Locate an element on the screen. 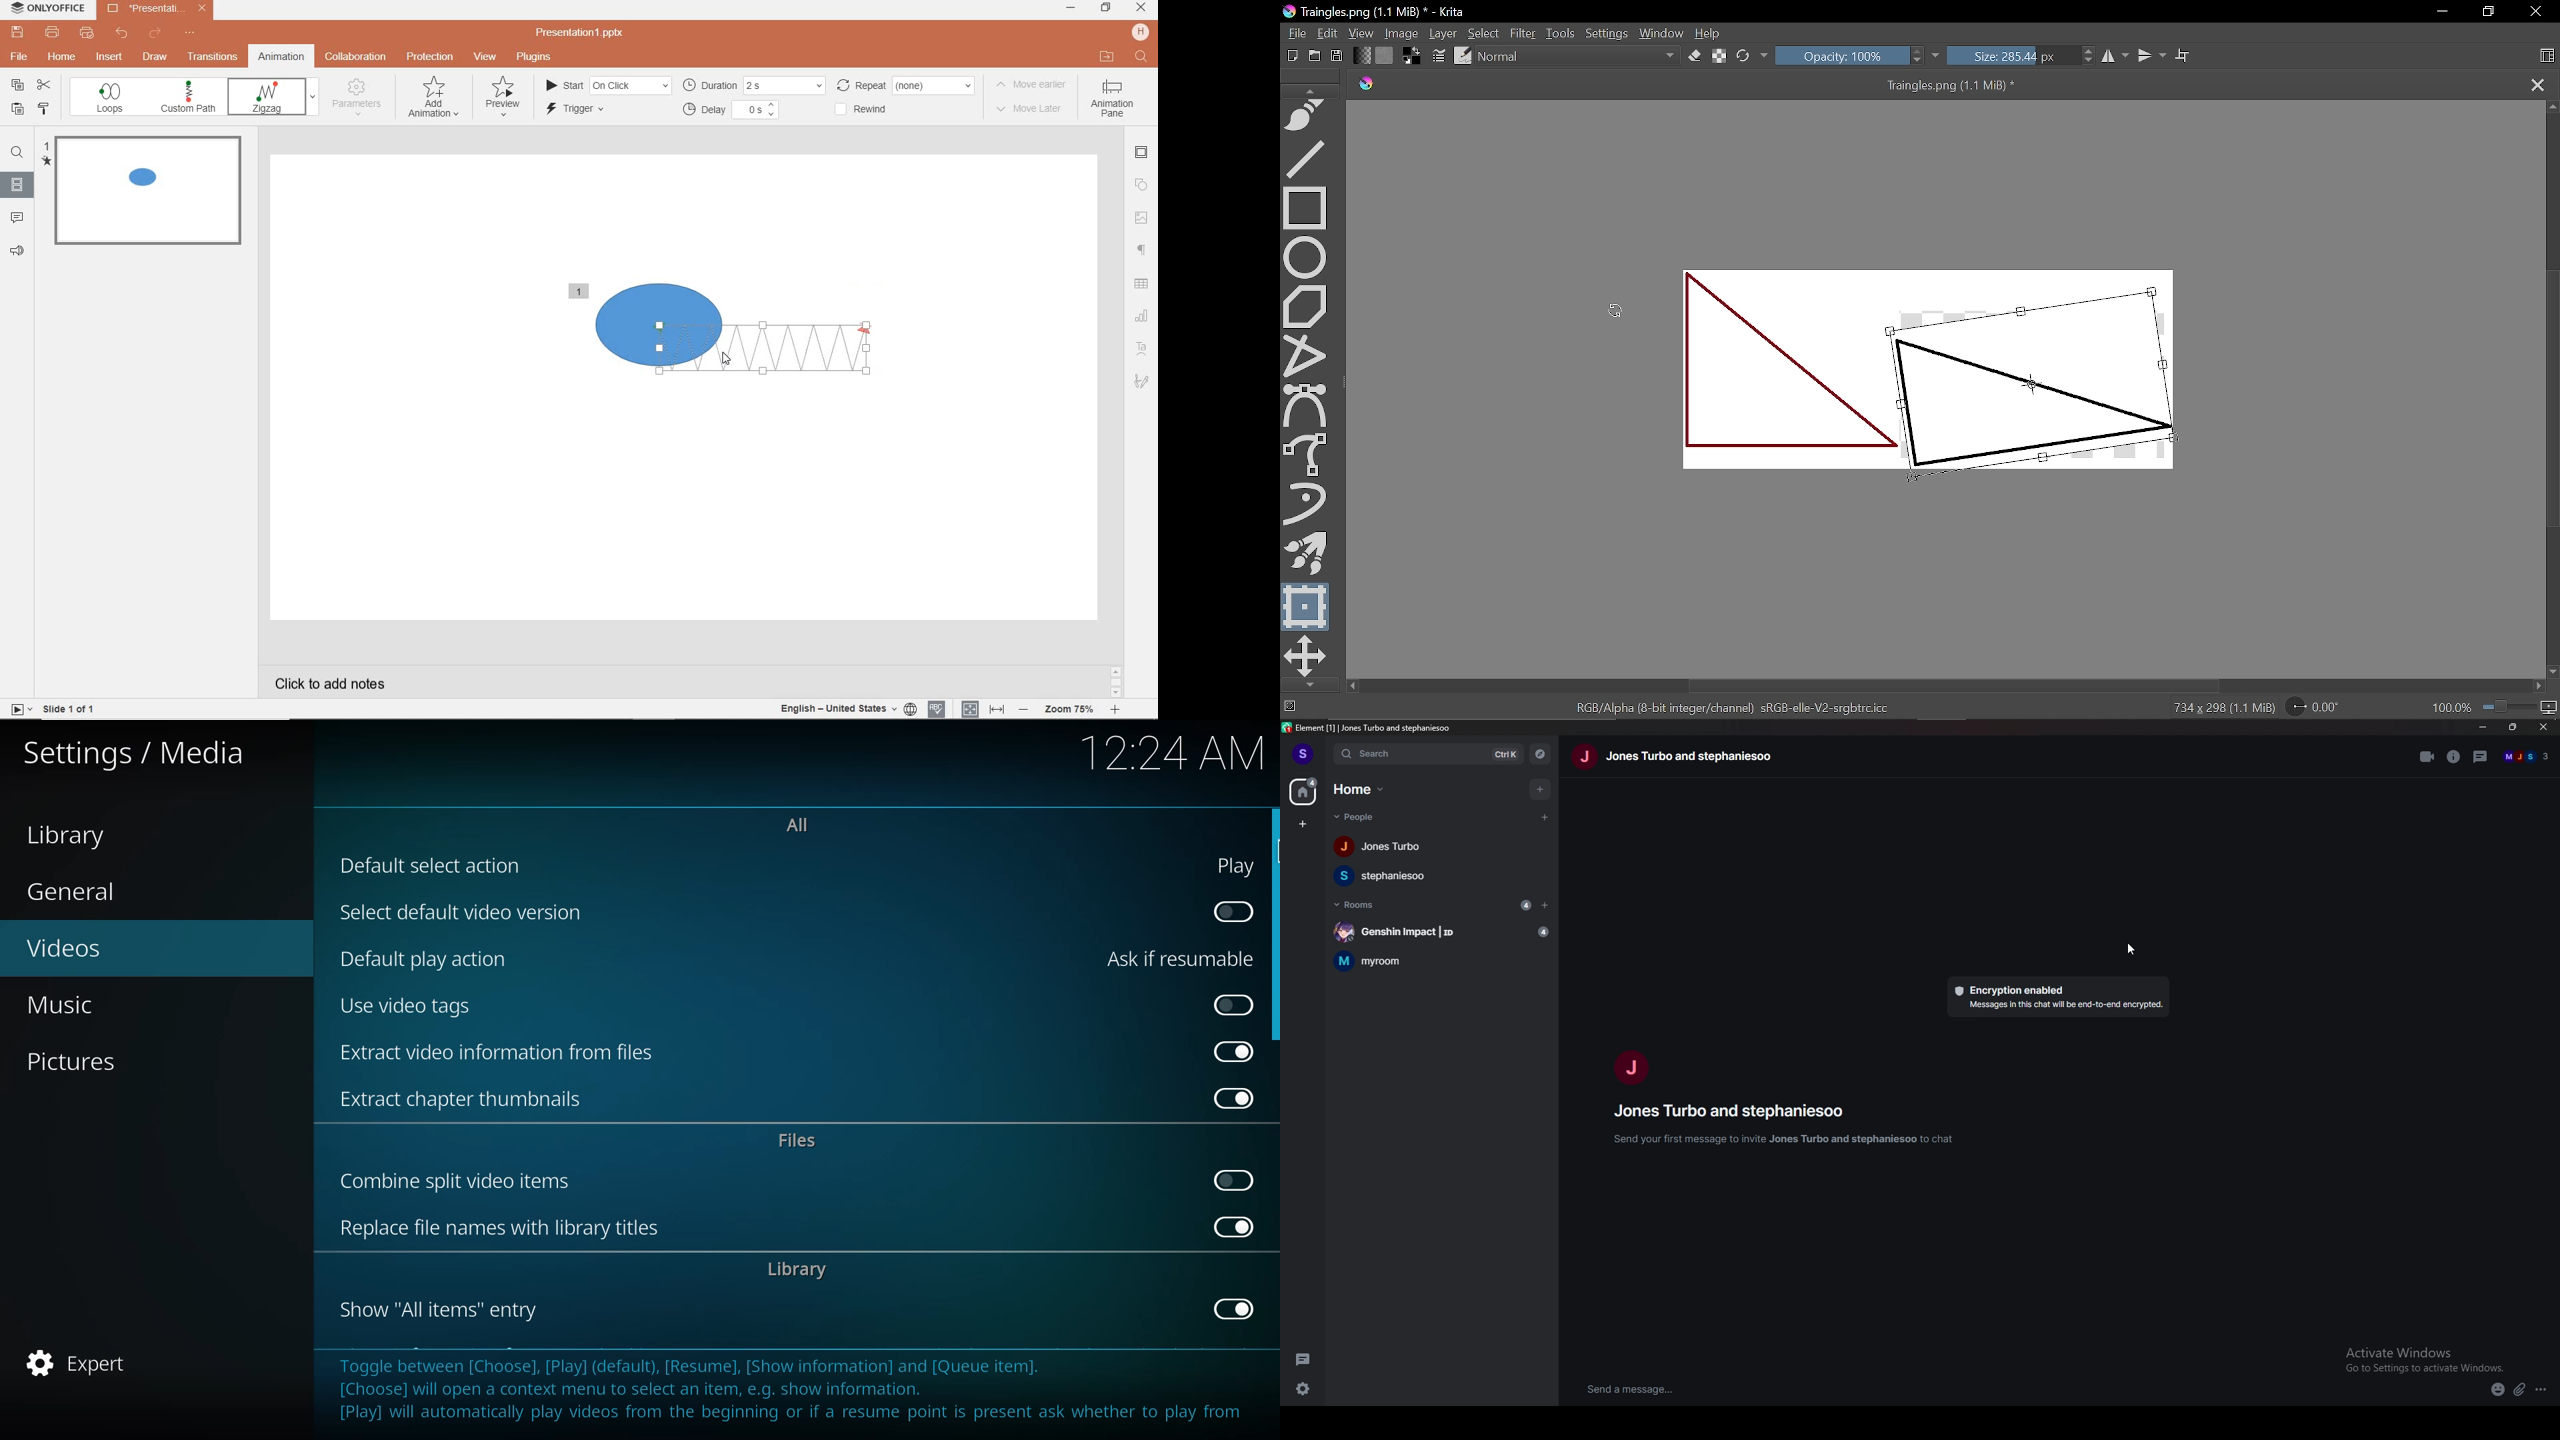 The width and height of the screenshot is (2576, 1456). video call is located at coordinates (2425, 756).